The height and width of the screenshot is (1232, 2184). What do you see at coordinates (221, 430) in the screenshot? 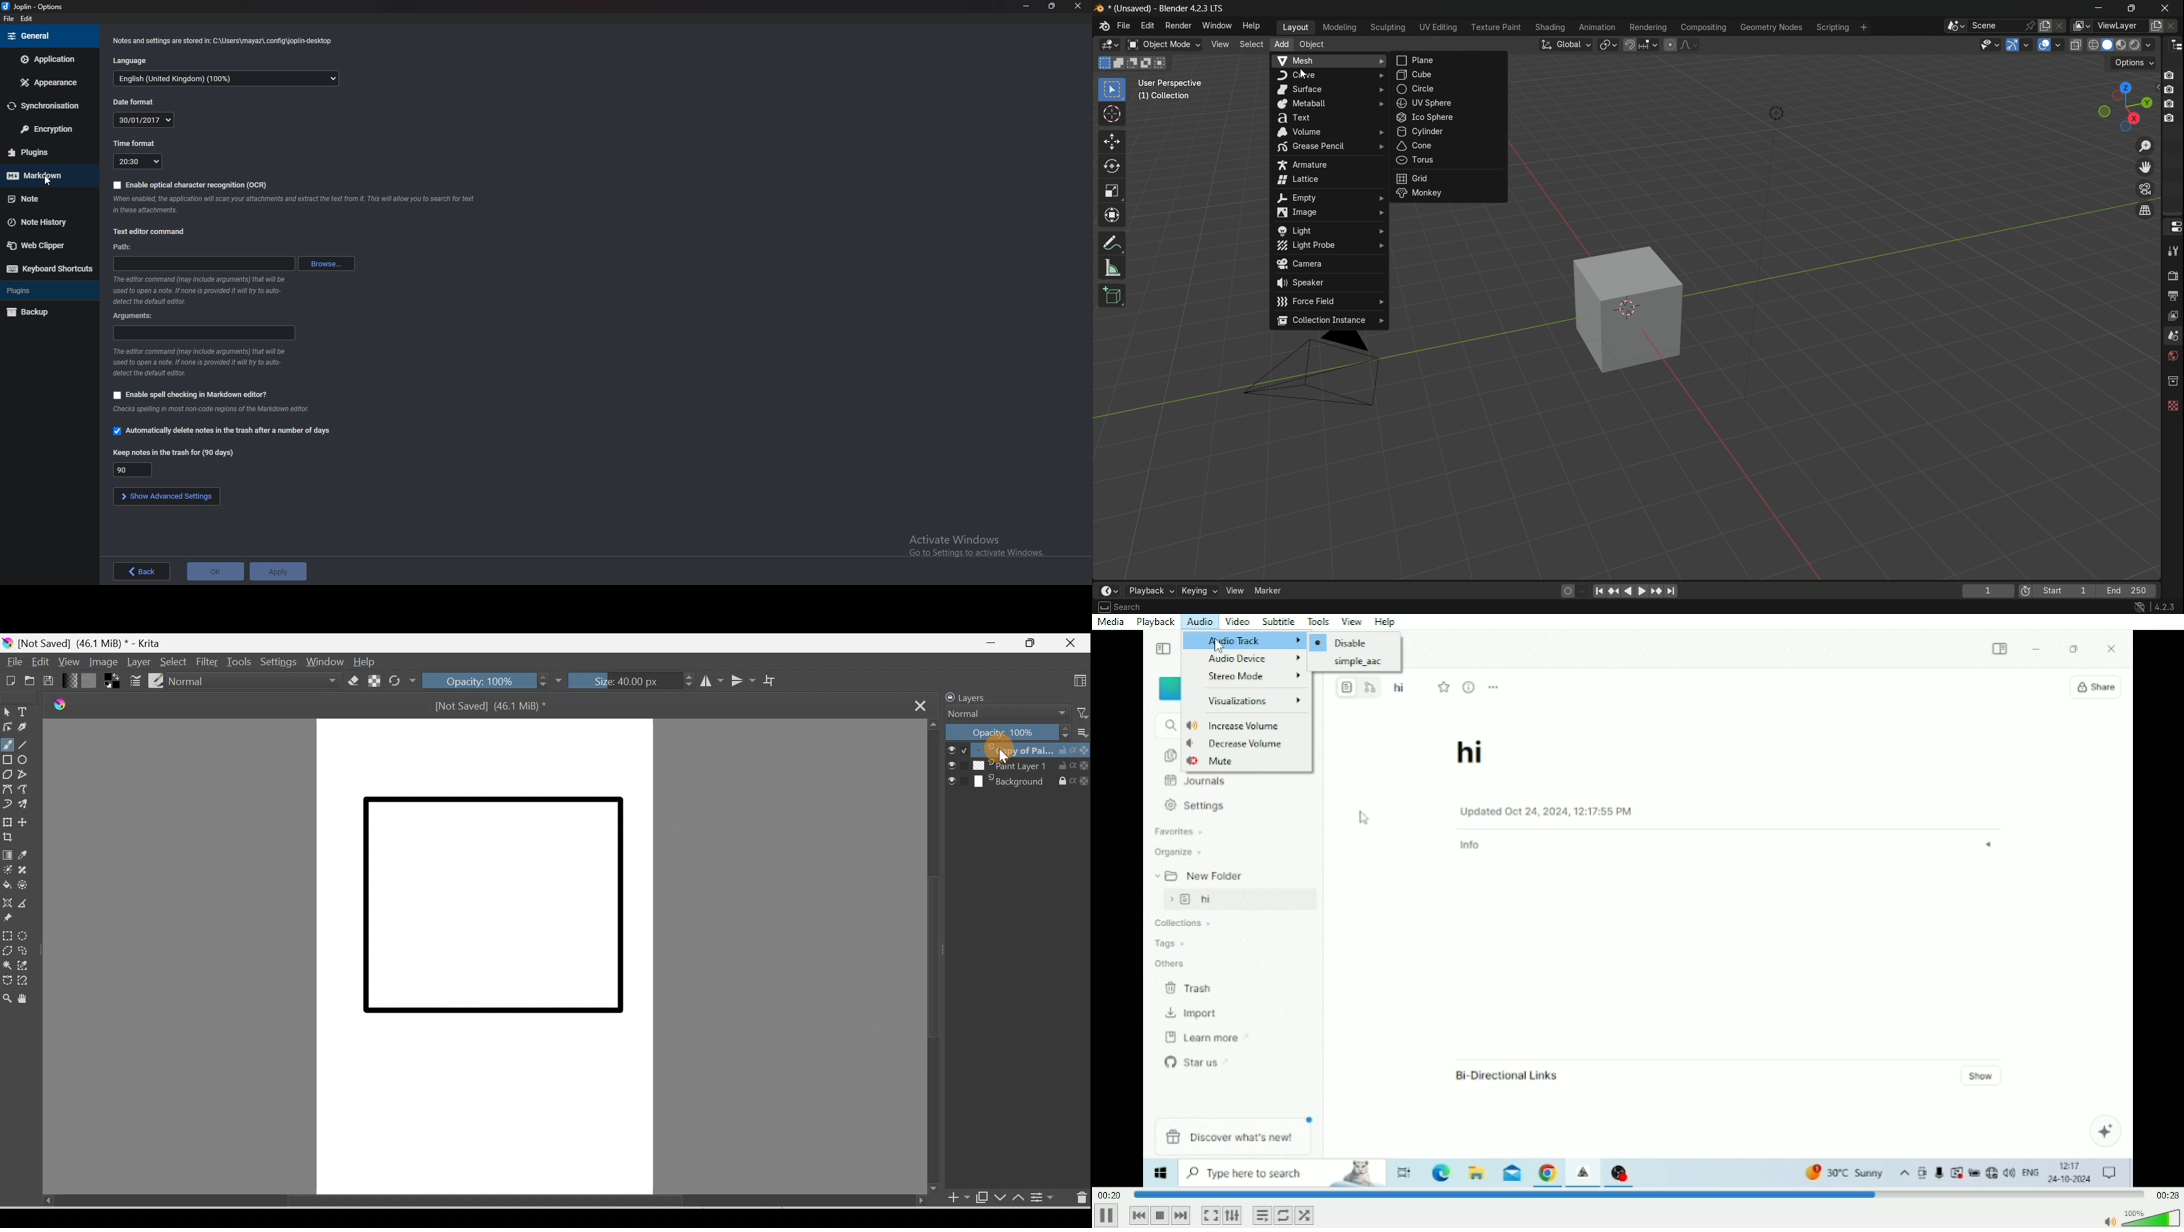
I see `automatically delete notes` at bounding box center [221, 430].